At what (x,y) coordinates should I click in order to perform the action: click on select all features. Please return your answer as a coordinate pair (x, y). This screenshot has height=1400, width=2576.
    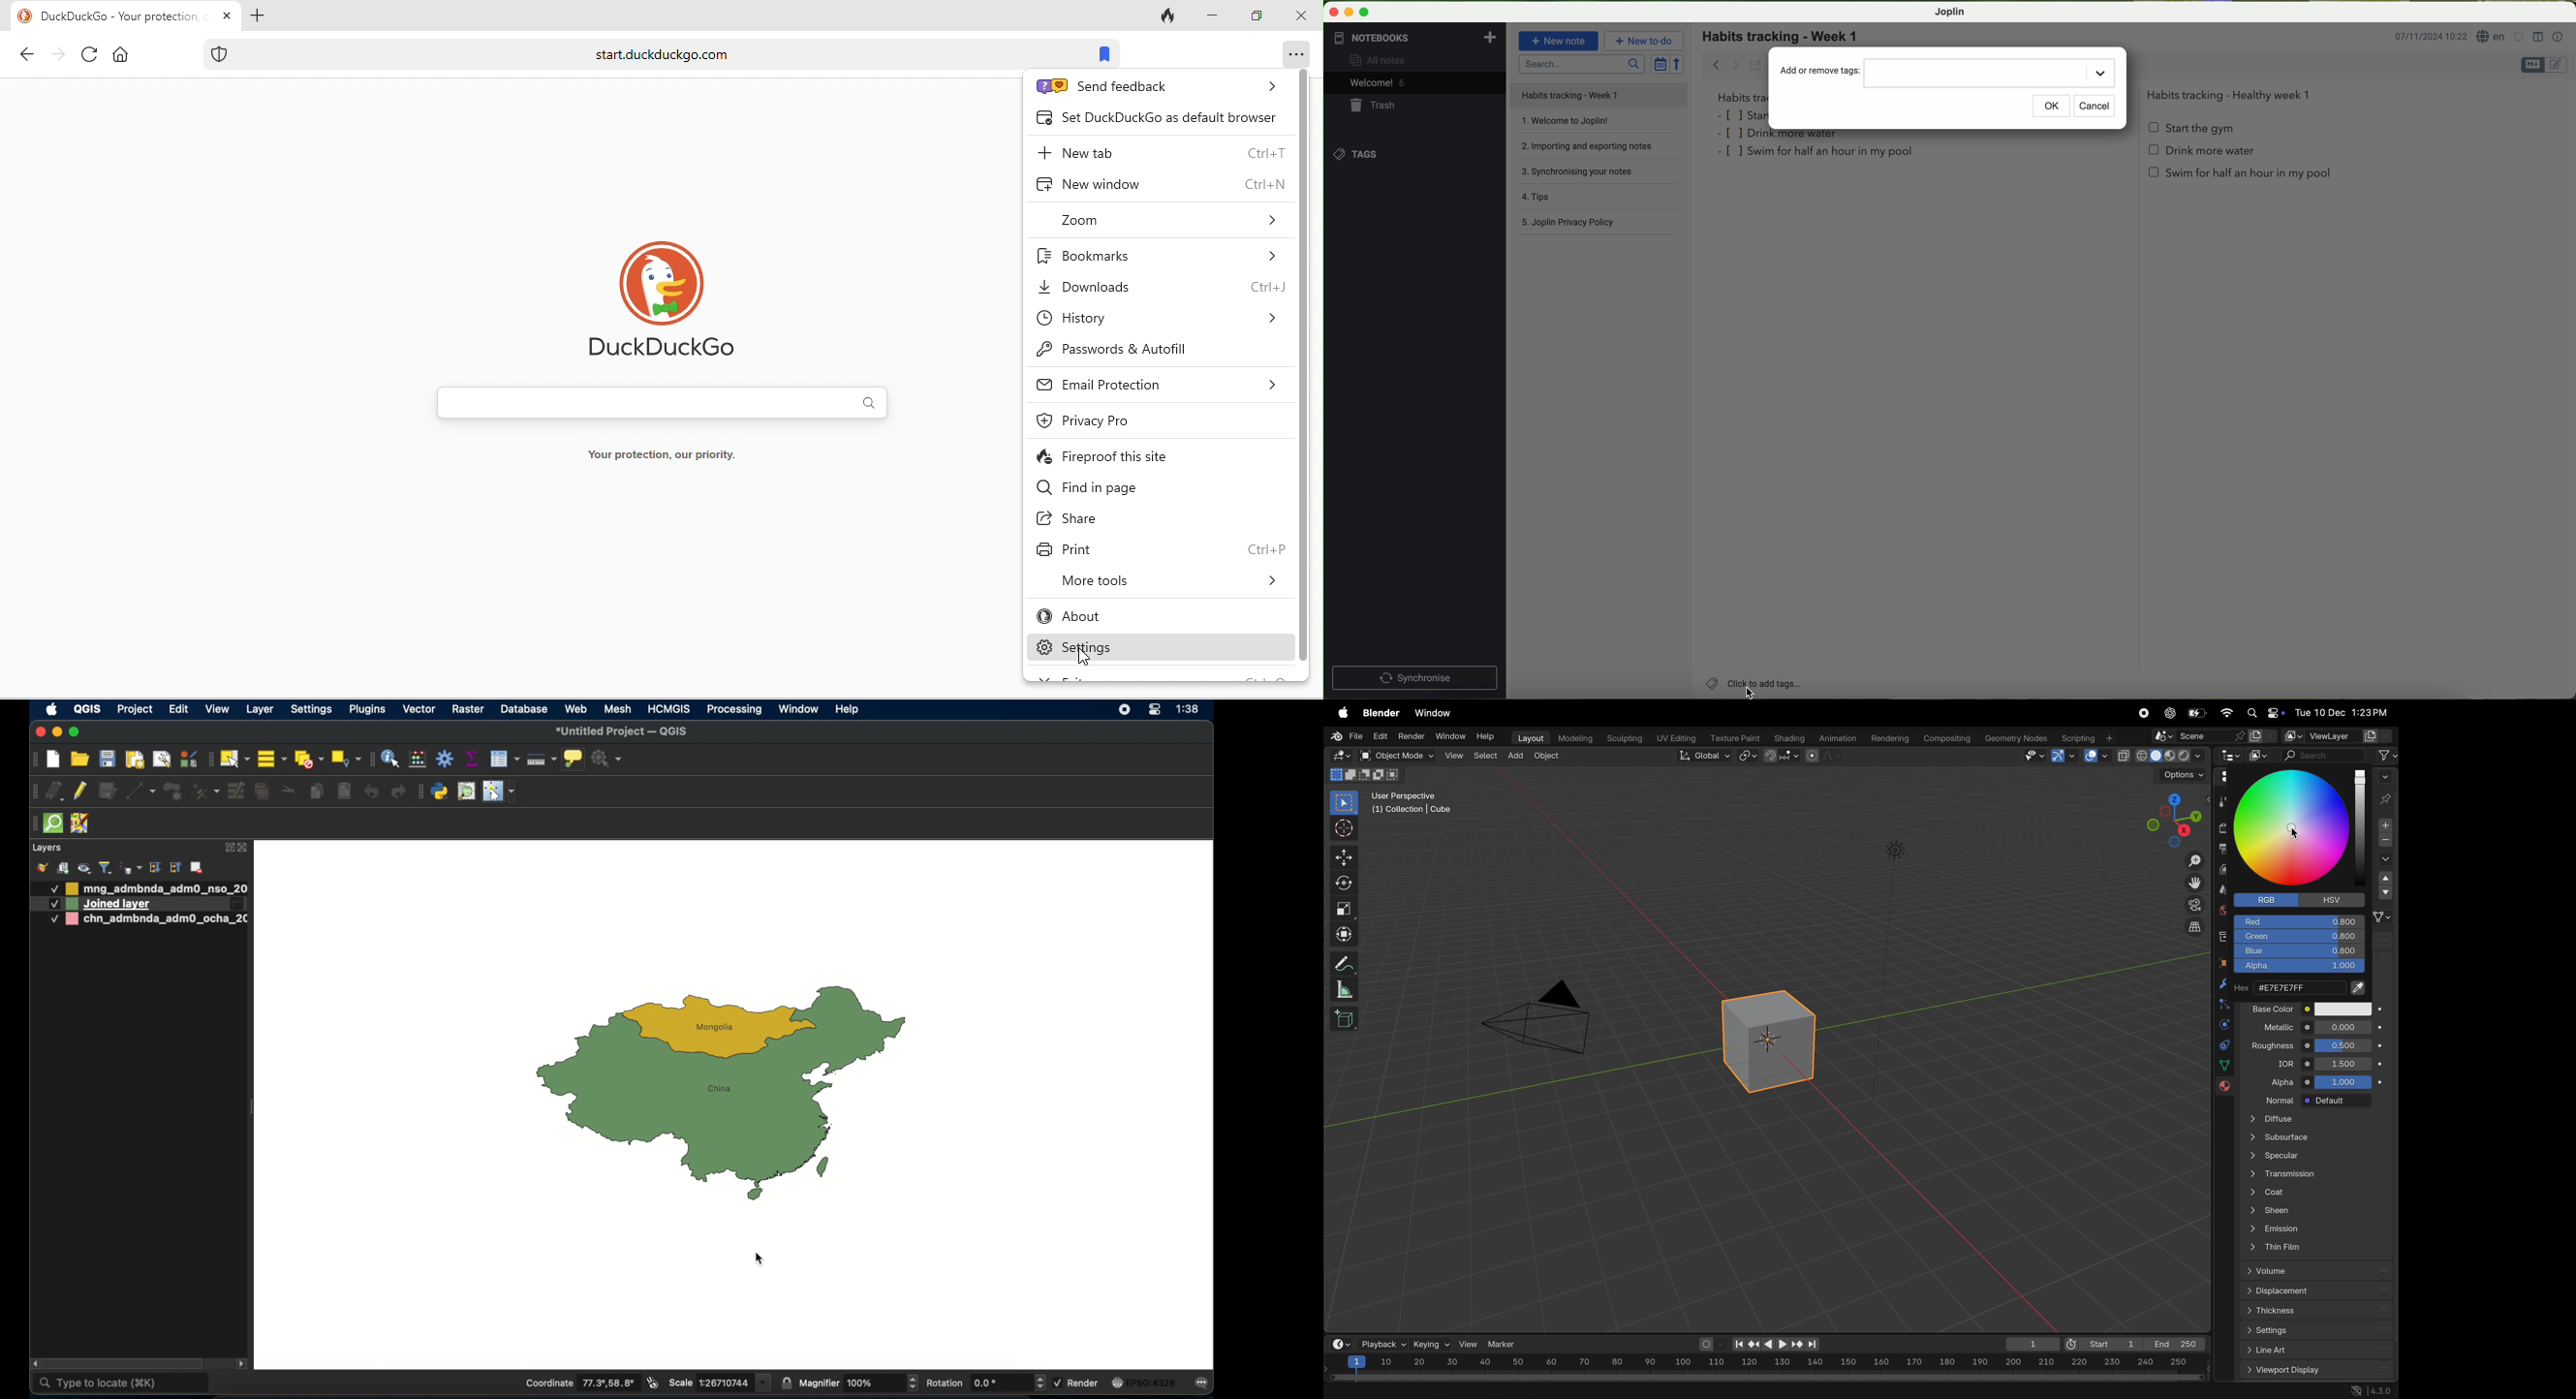
    Looking at the image, I should click on (272, 758).